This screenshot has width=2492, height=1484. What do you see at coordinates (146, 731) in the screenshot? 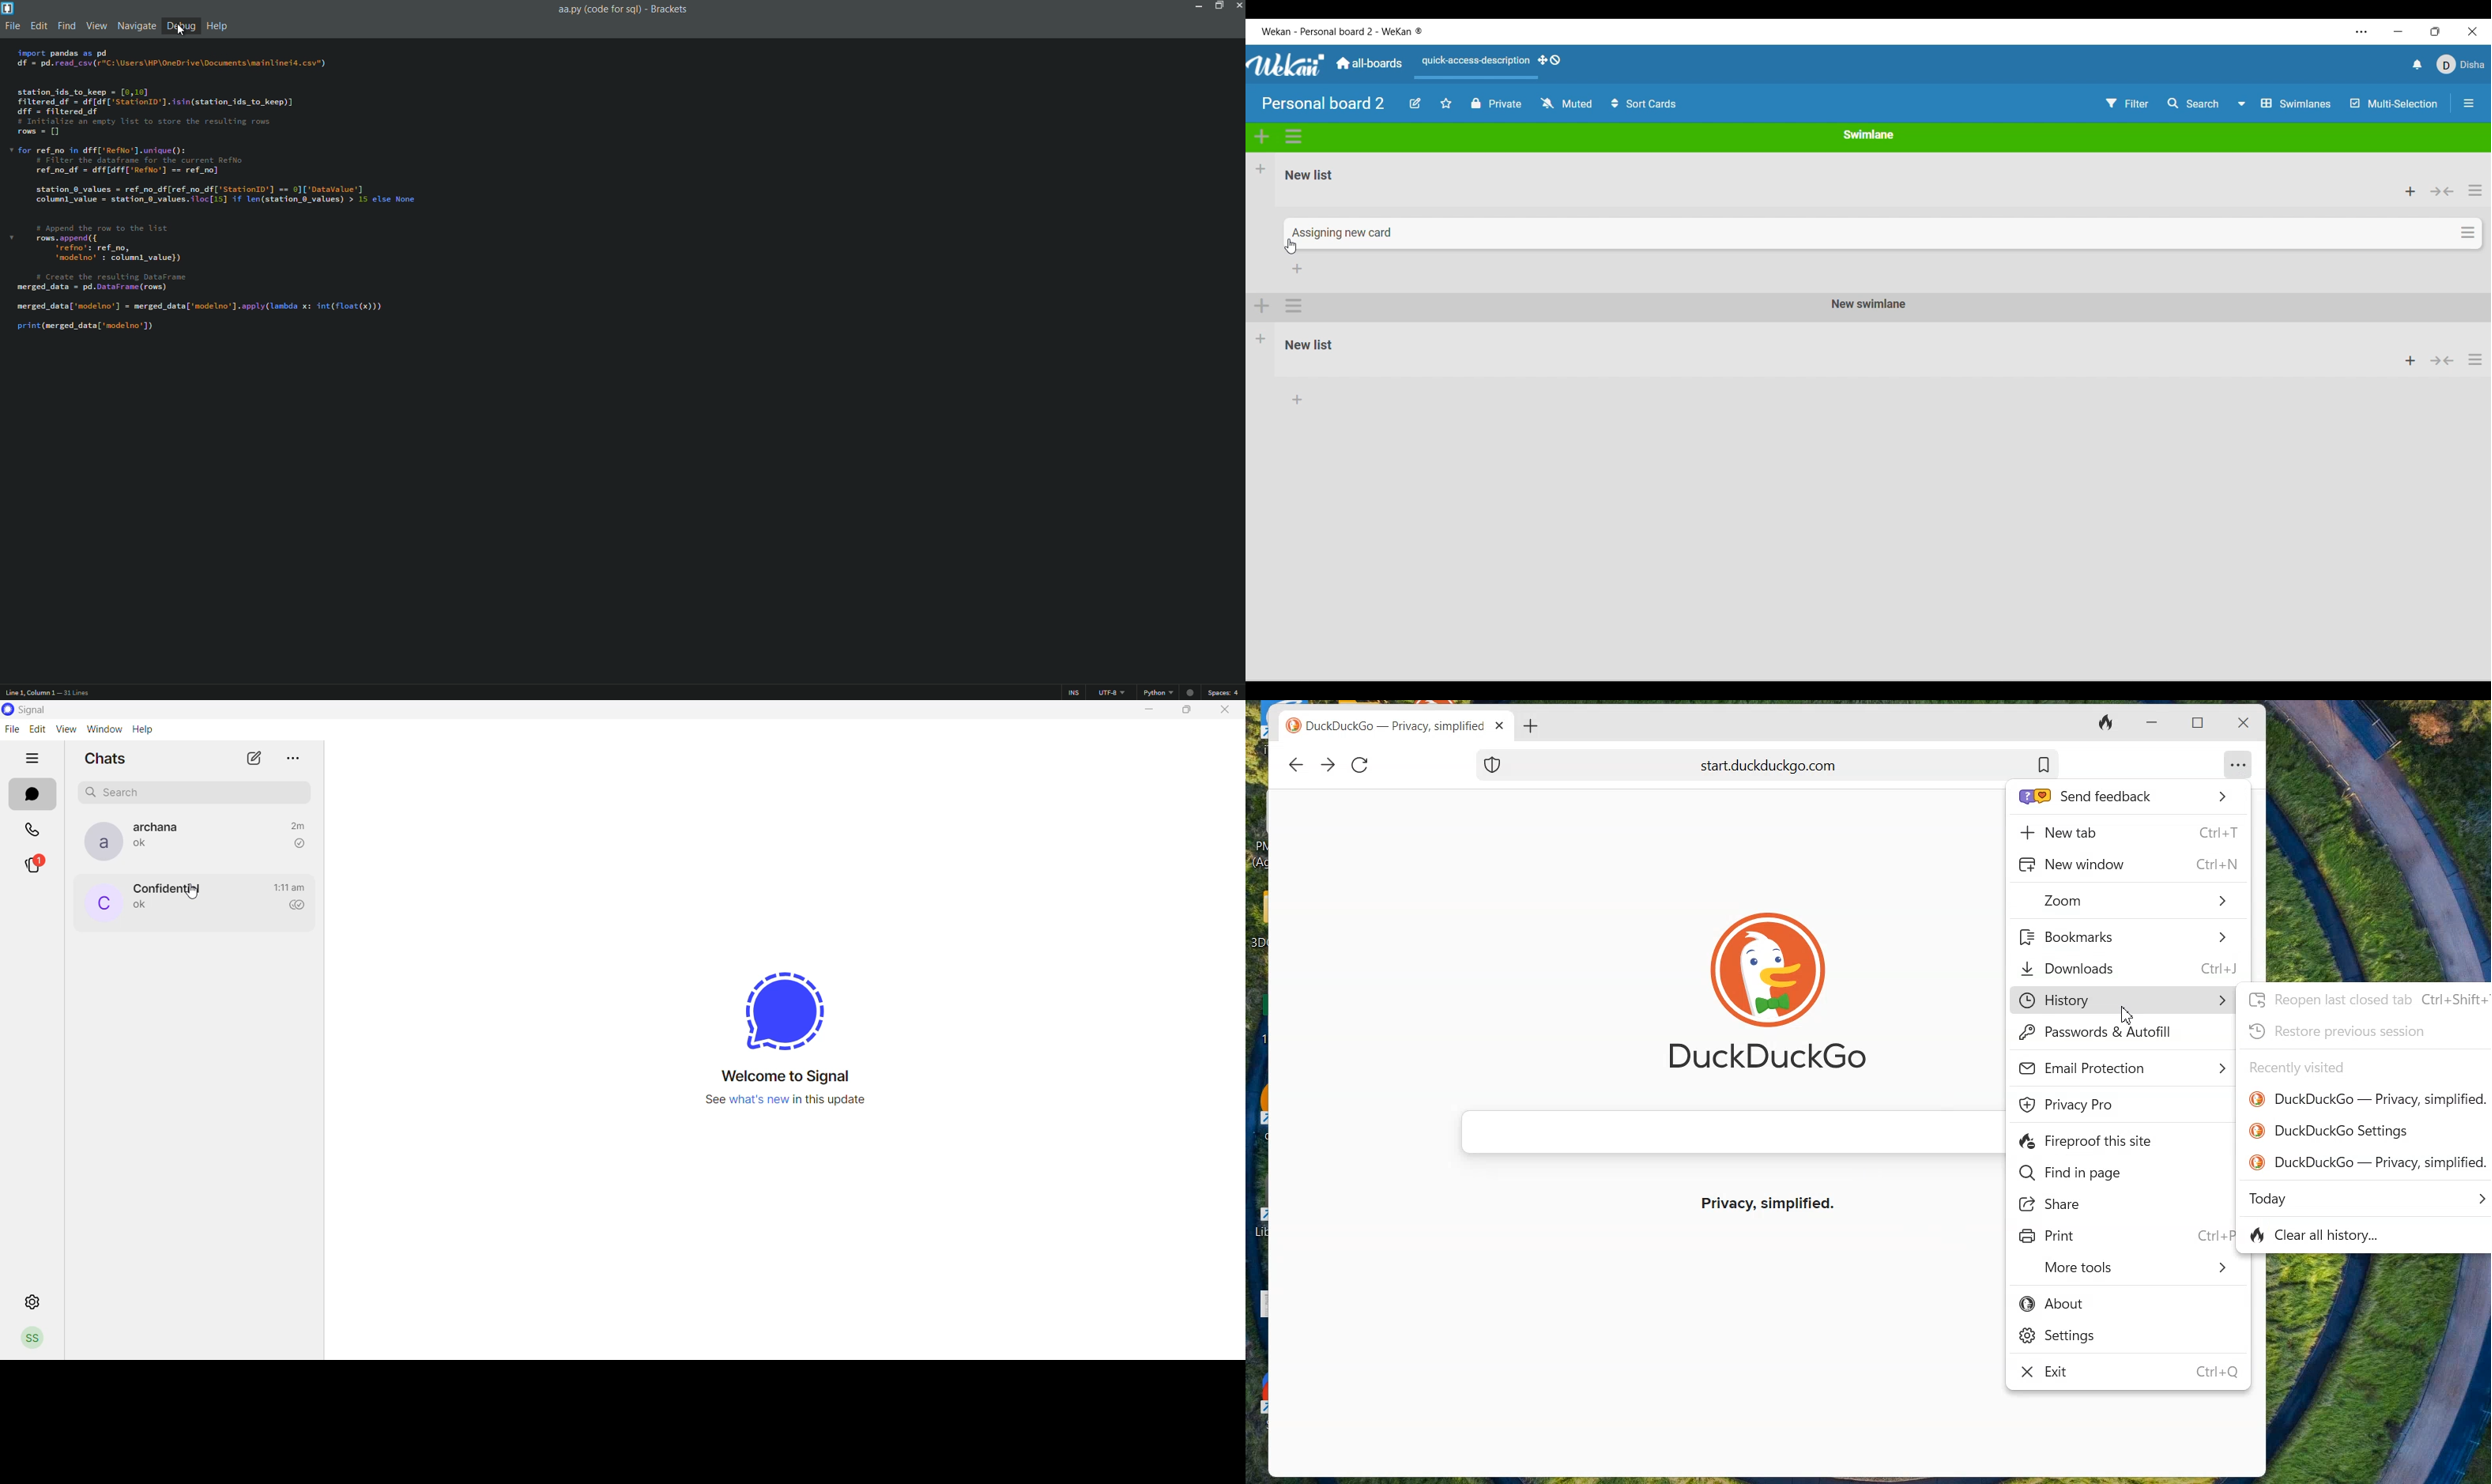
I see `help` at bounding box center [146, 731].